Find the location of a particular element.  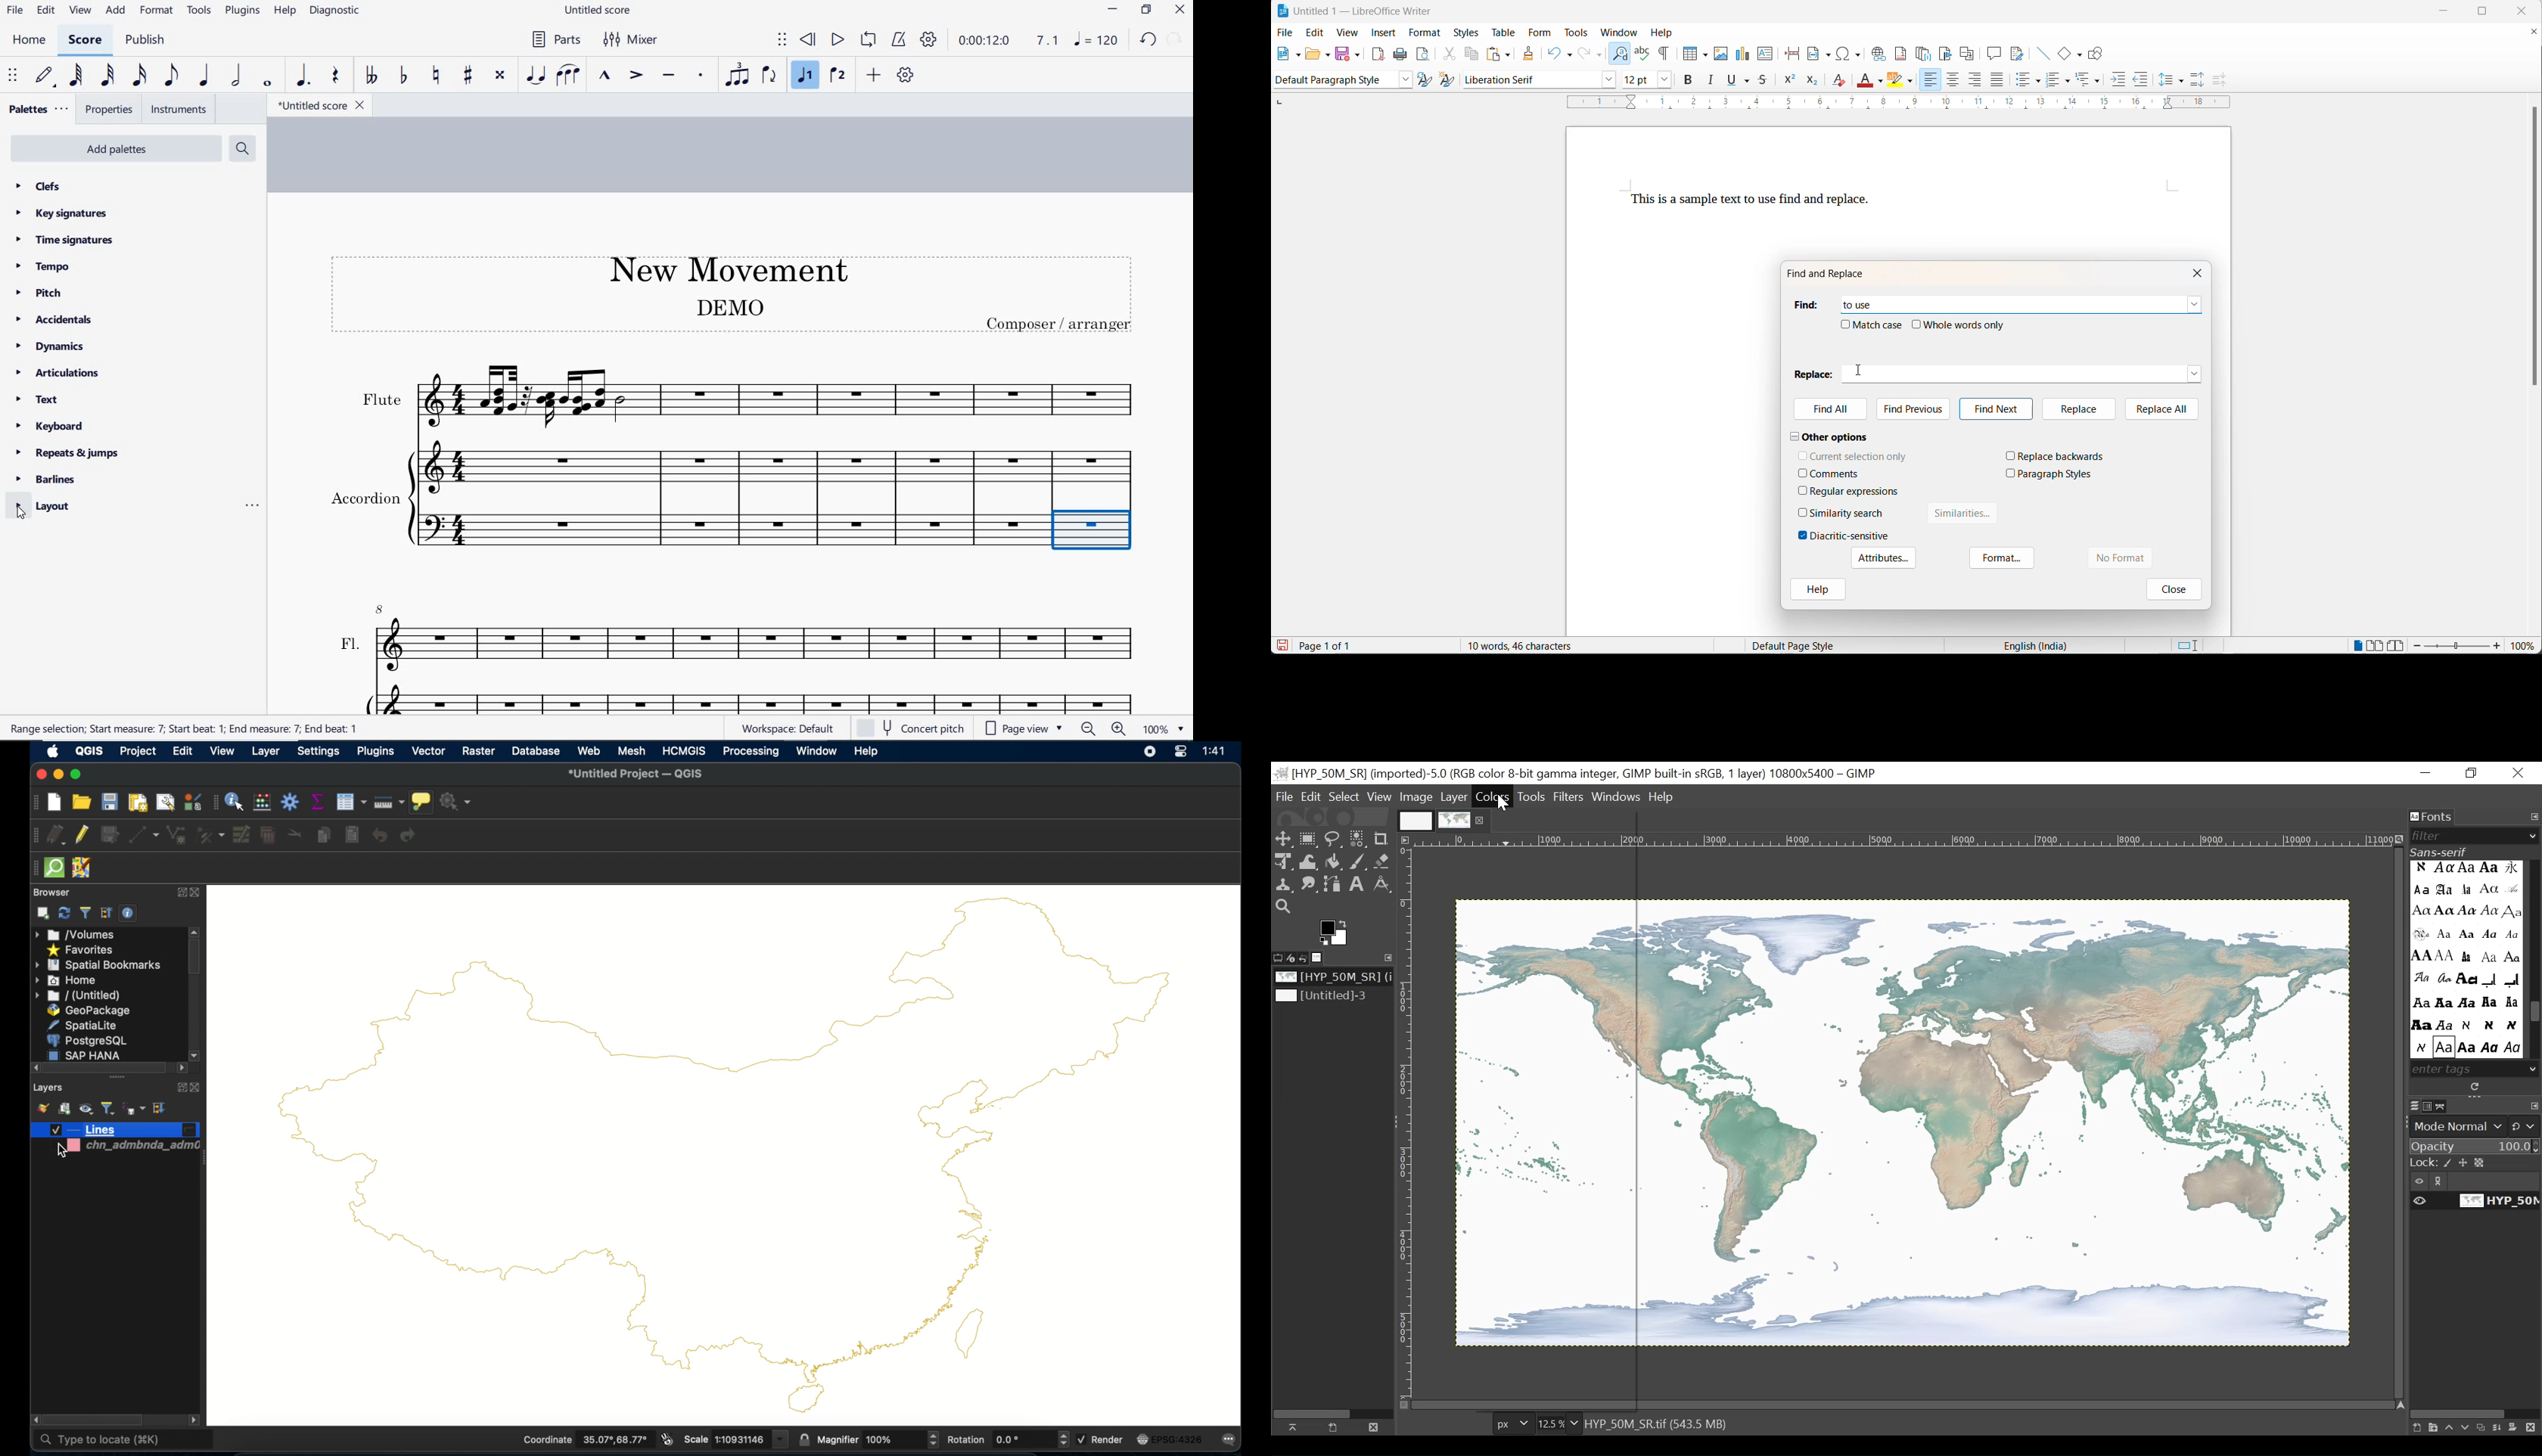

minimize is located at coordinates (2450, 10).